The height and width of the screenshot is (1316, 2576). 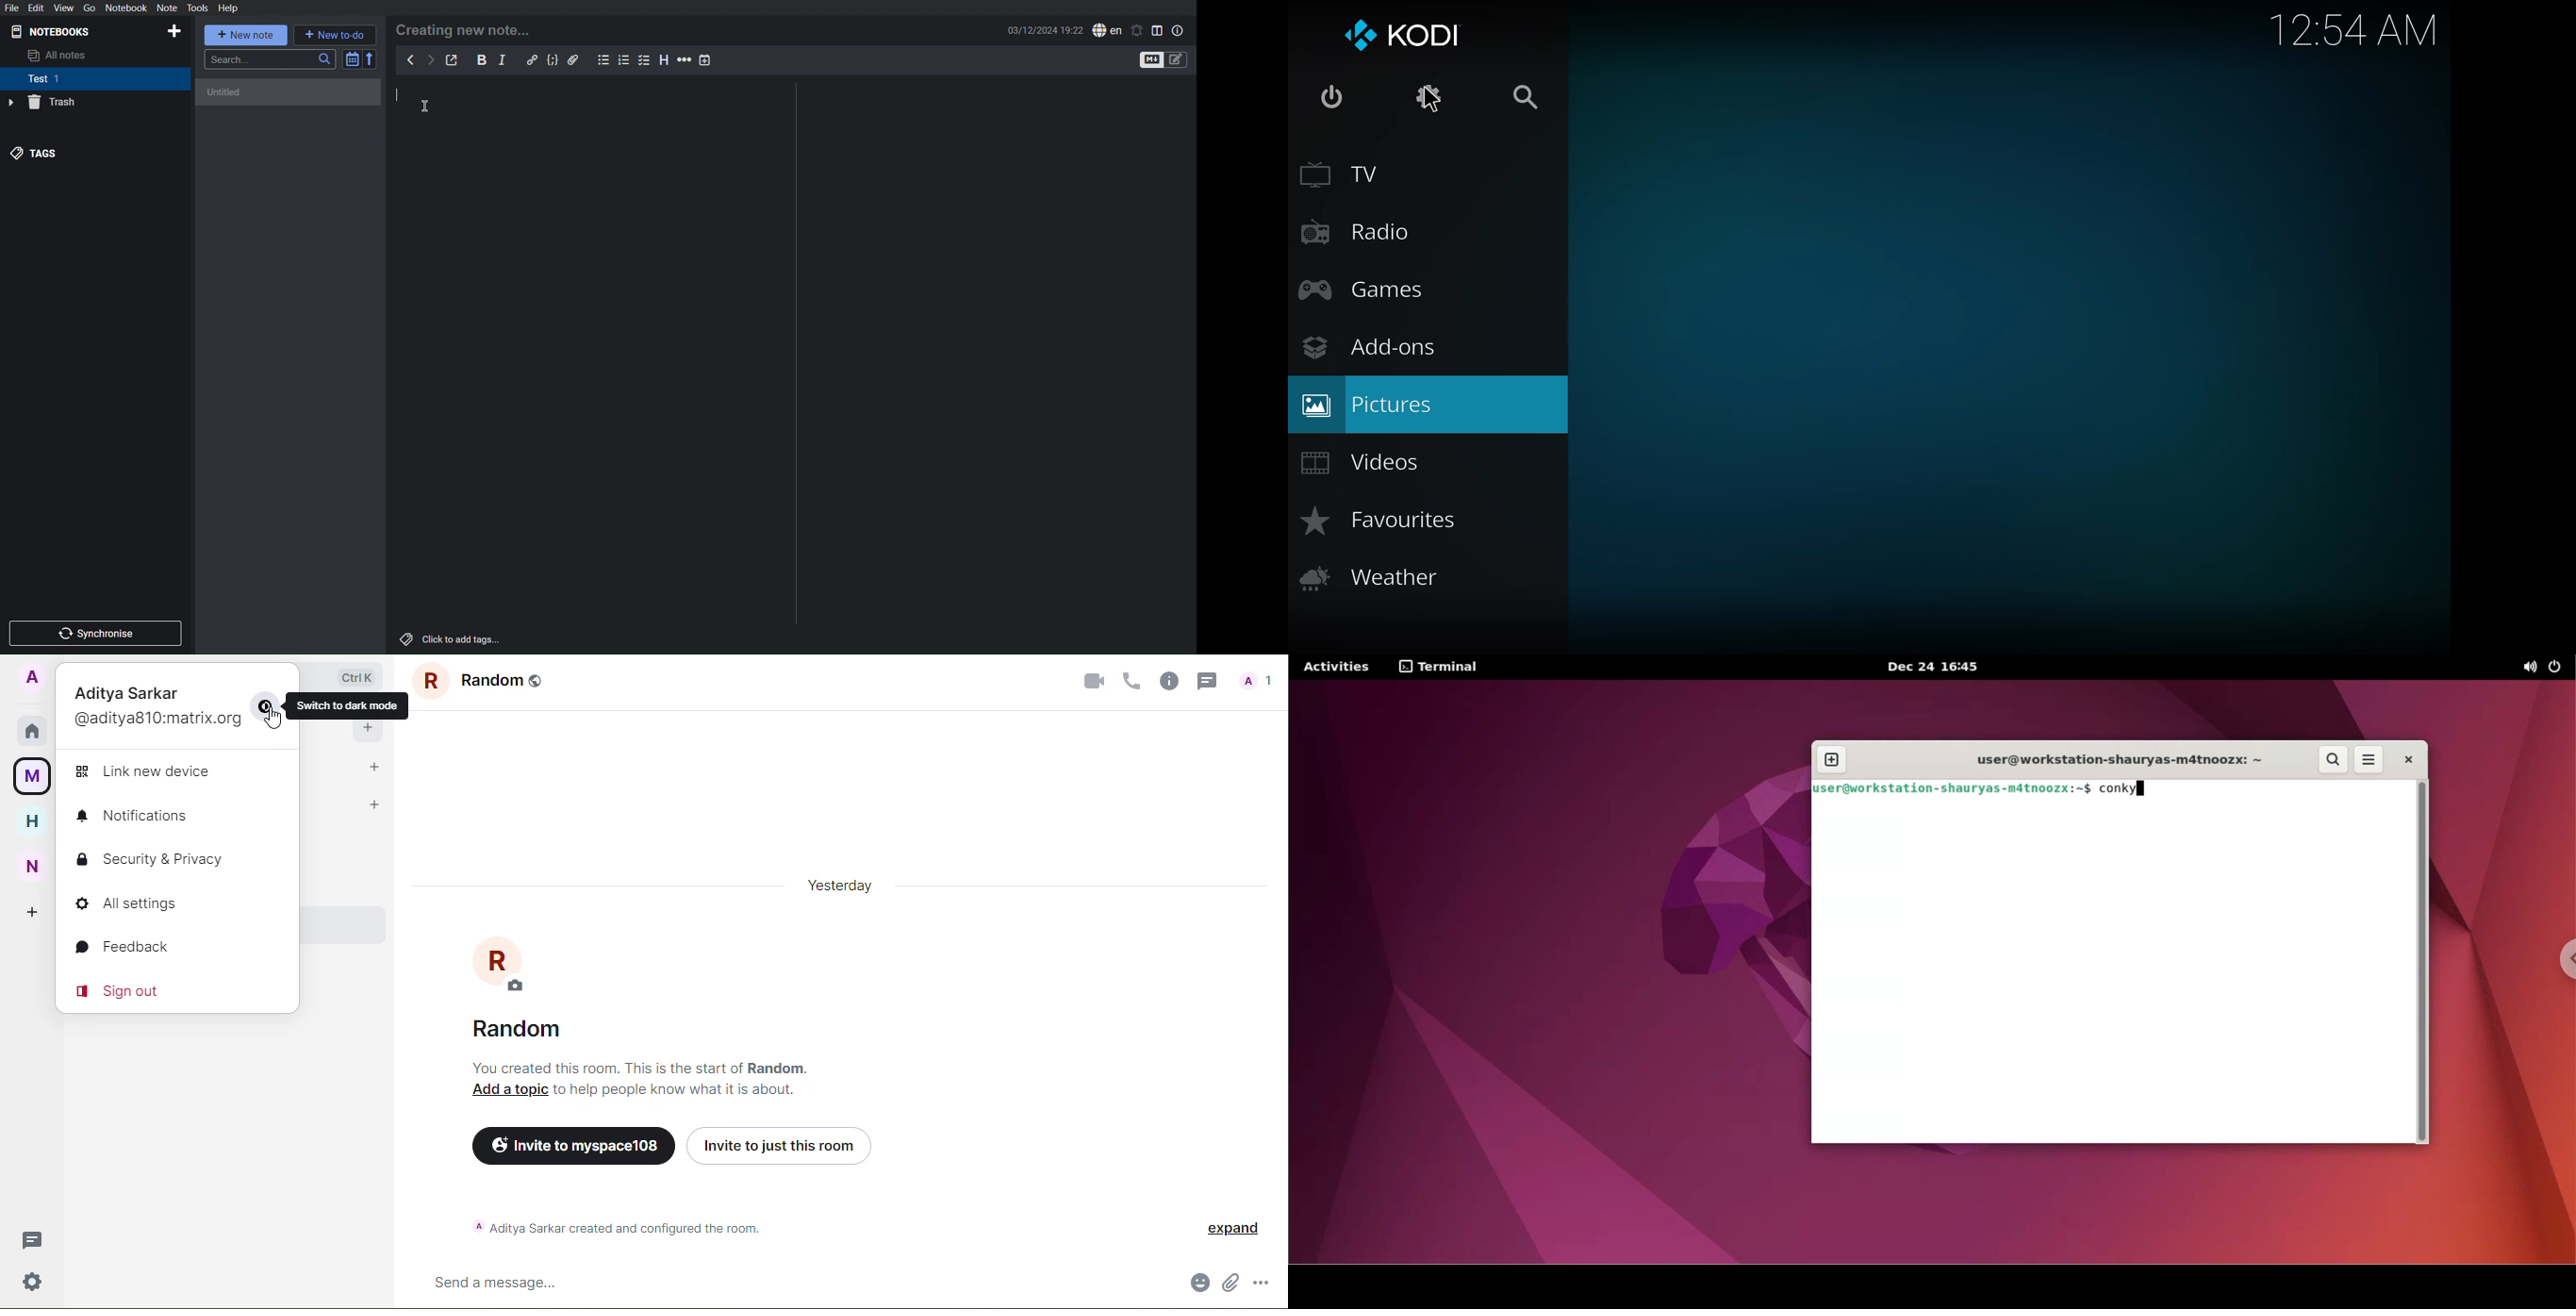 I want to click on Test 1, so click(x=46, y=79).